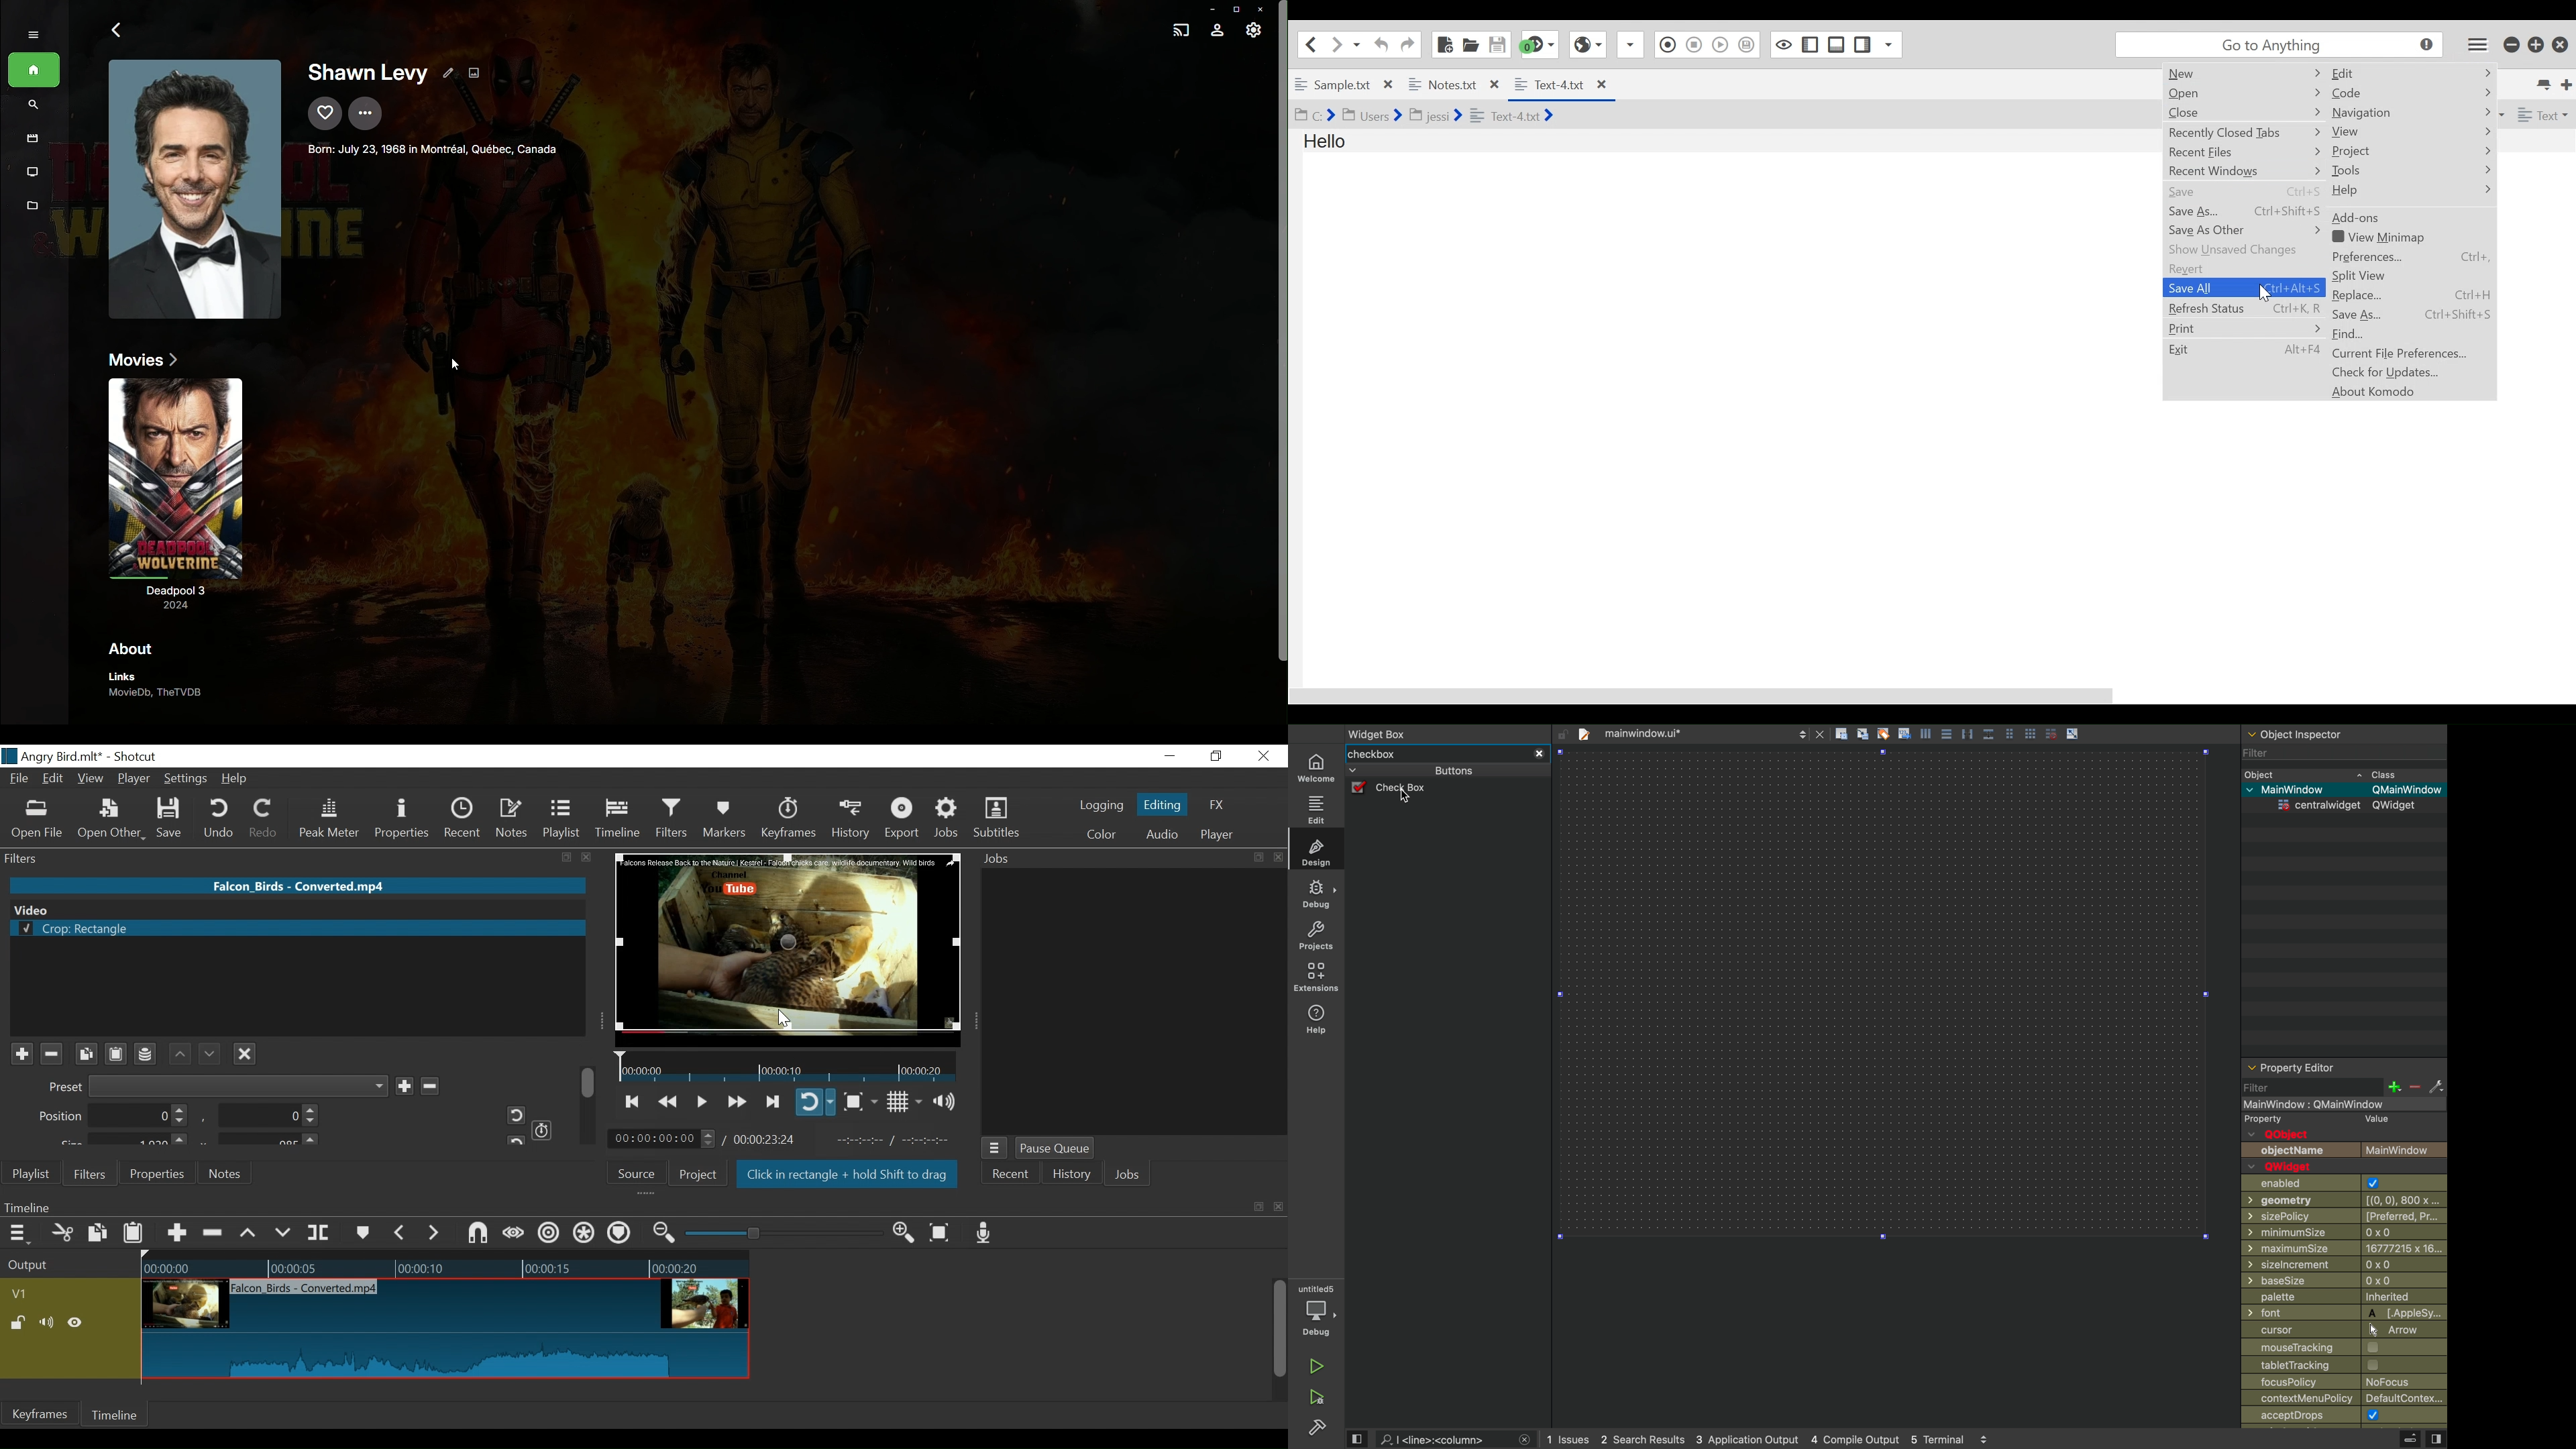 Image resolution: width=2576 pixels, height=1456 pixels. I want to click on Video Track Name, so click(58, 1295).